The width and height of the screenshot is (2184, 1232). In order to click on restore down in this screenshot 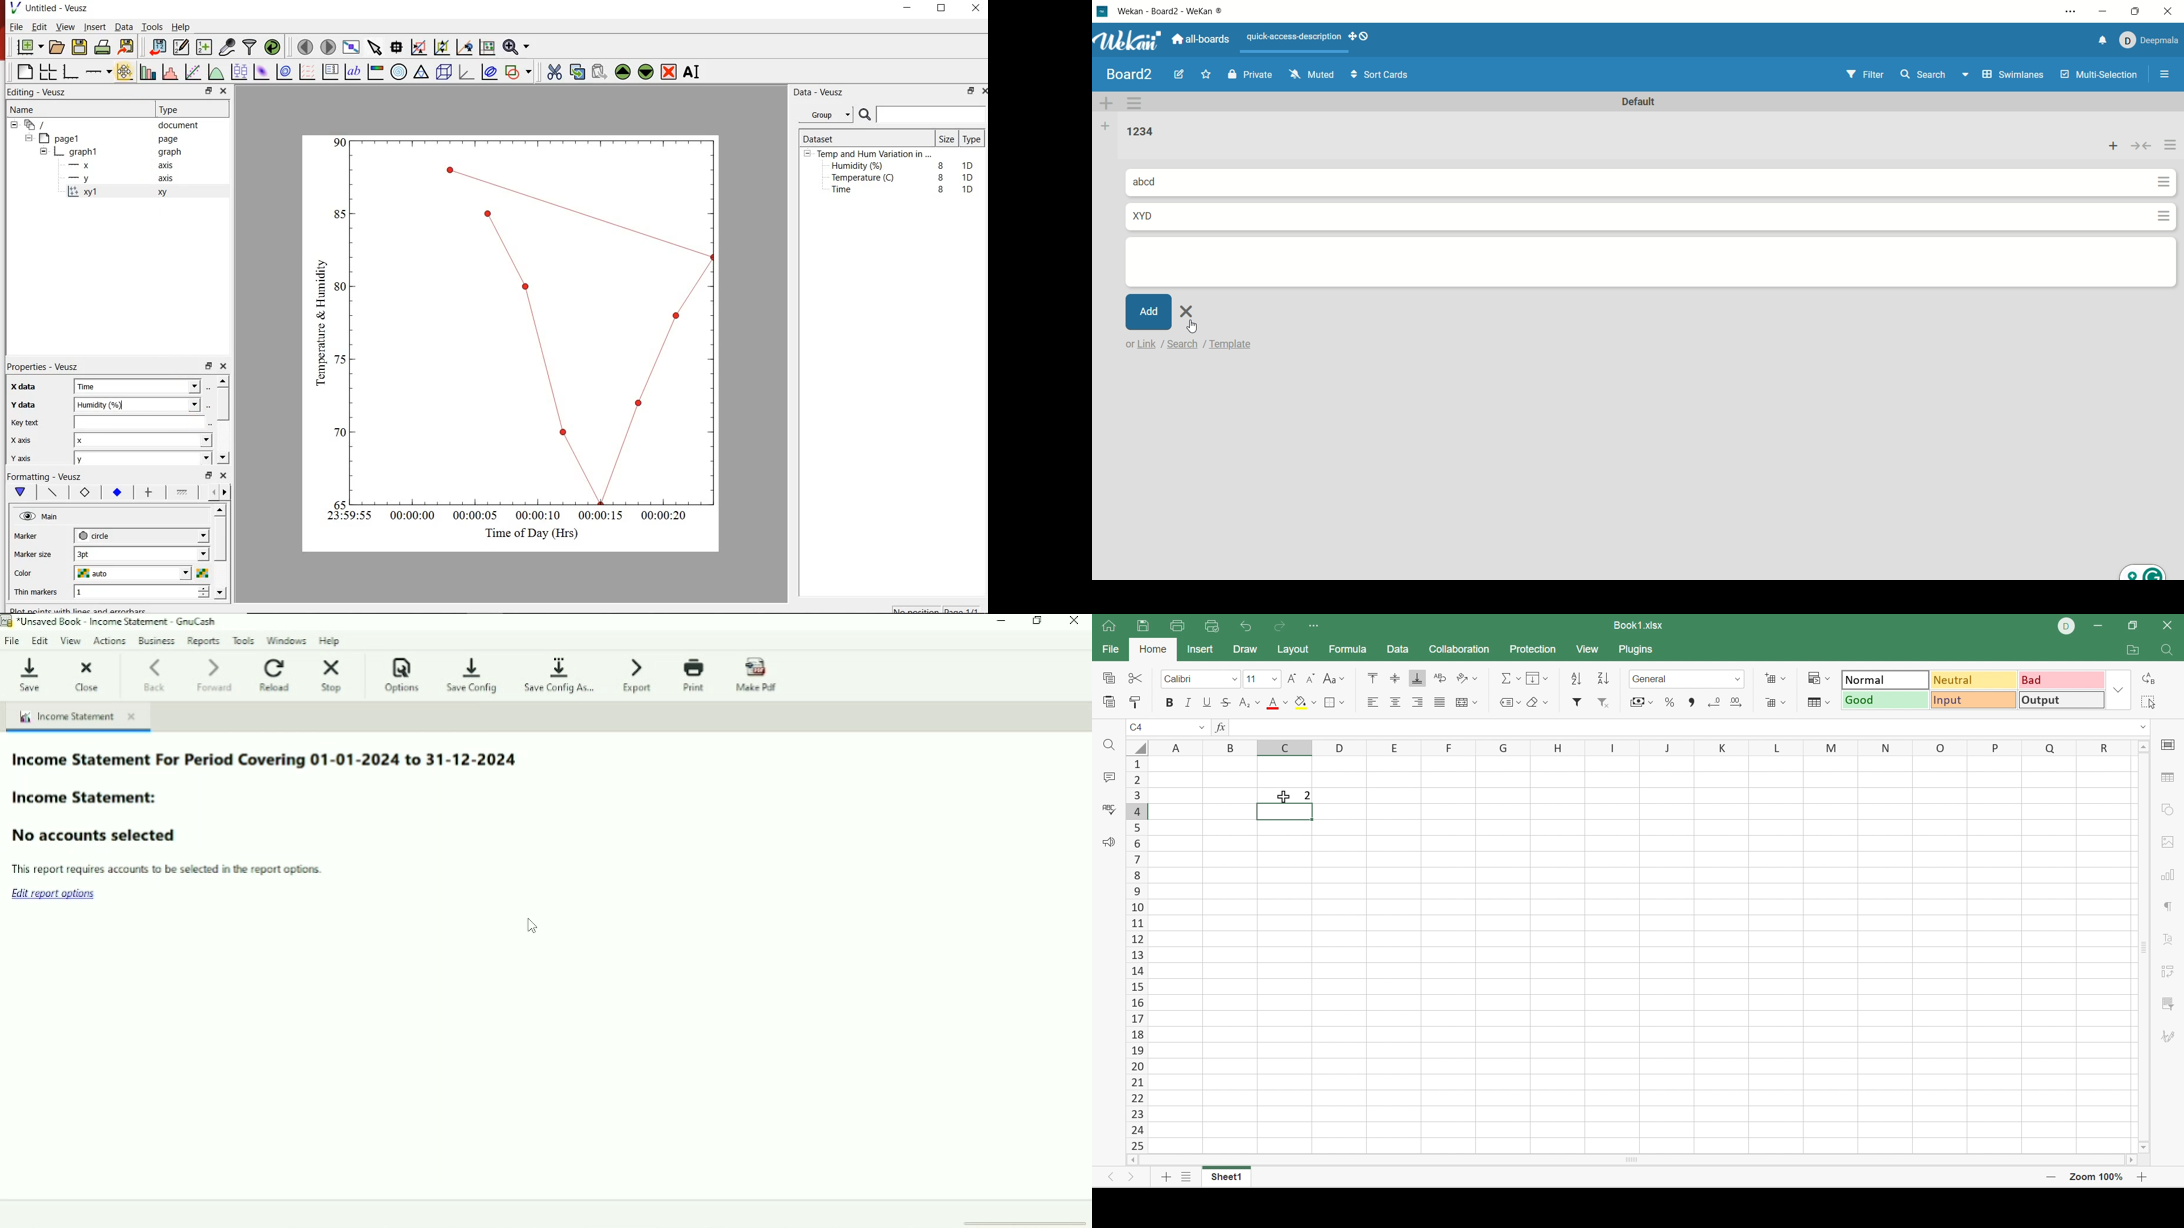, I will do `click(208, 366)`.